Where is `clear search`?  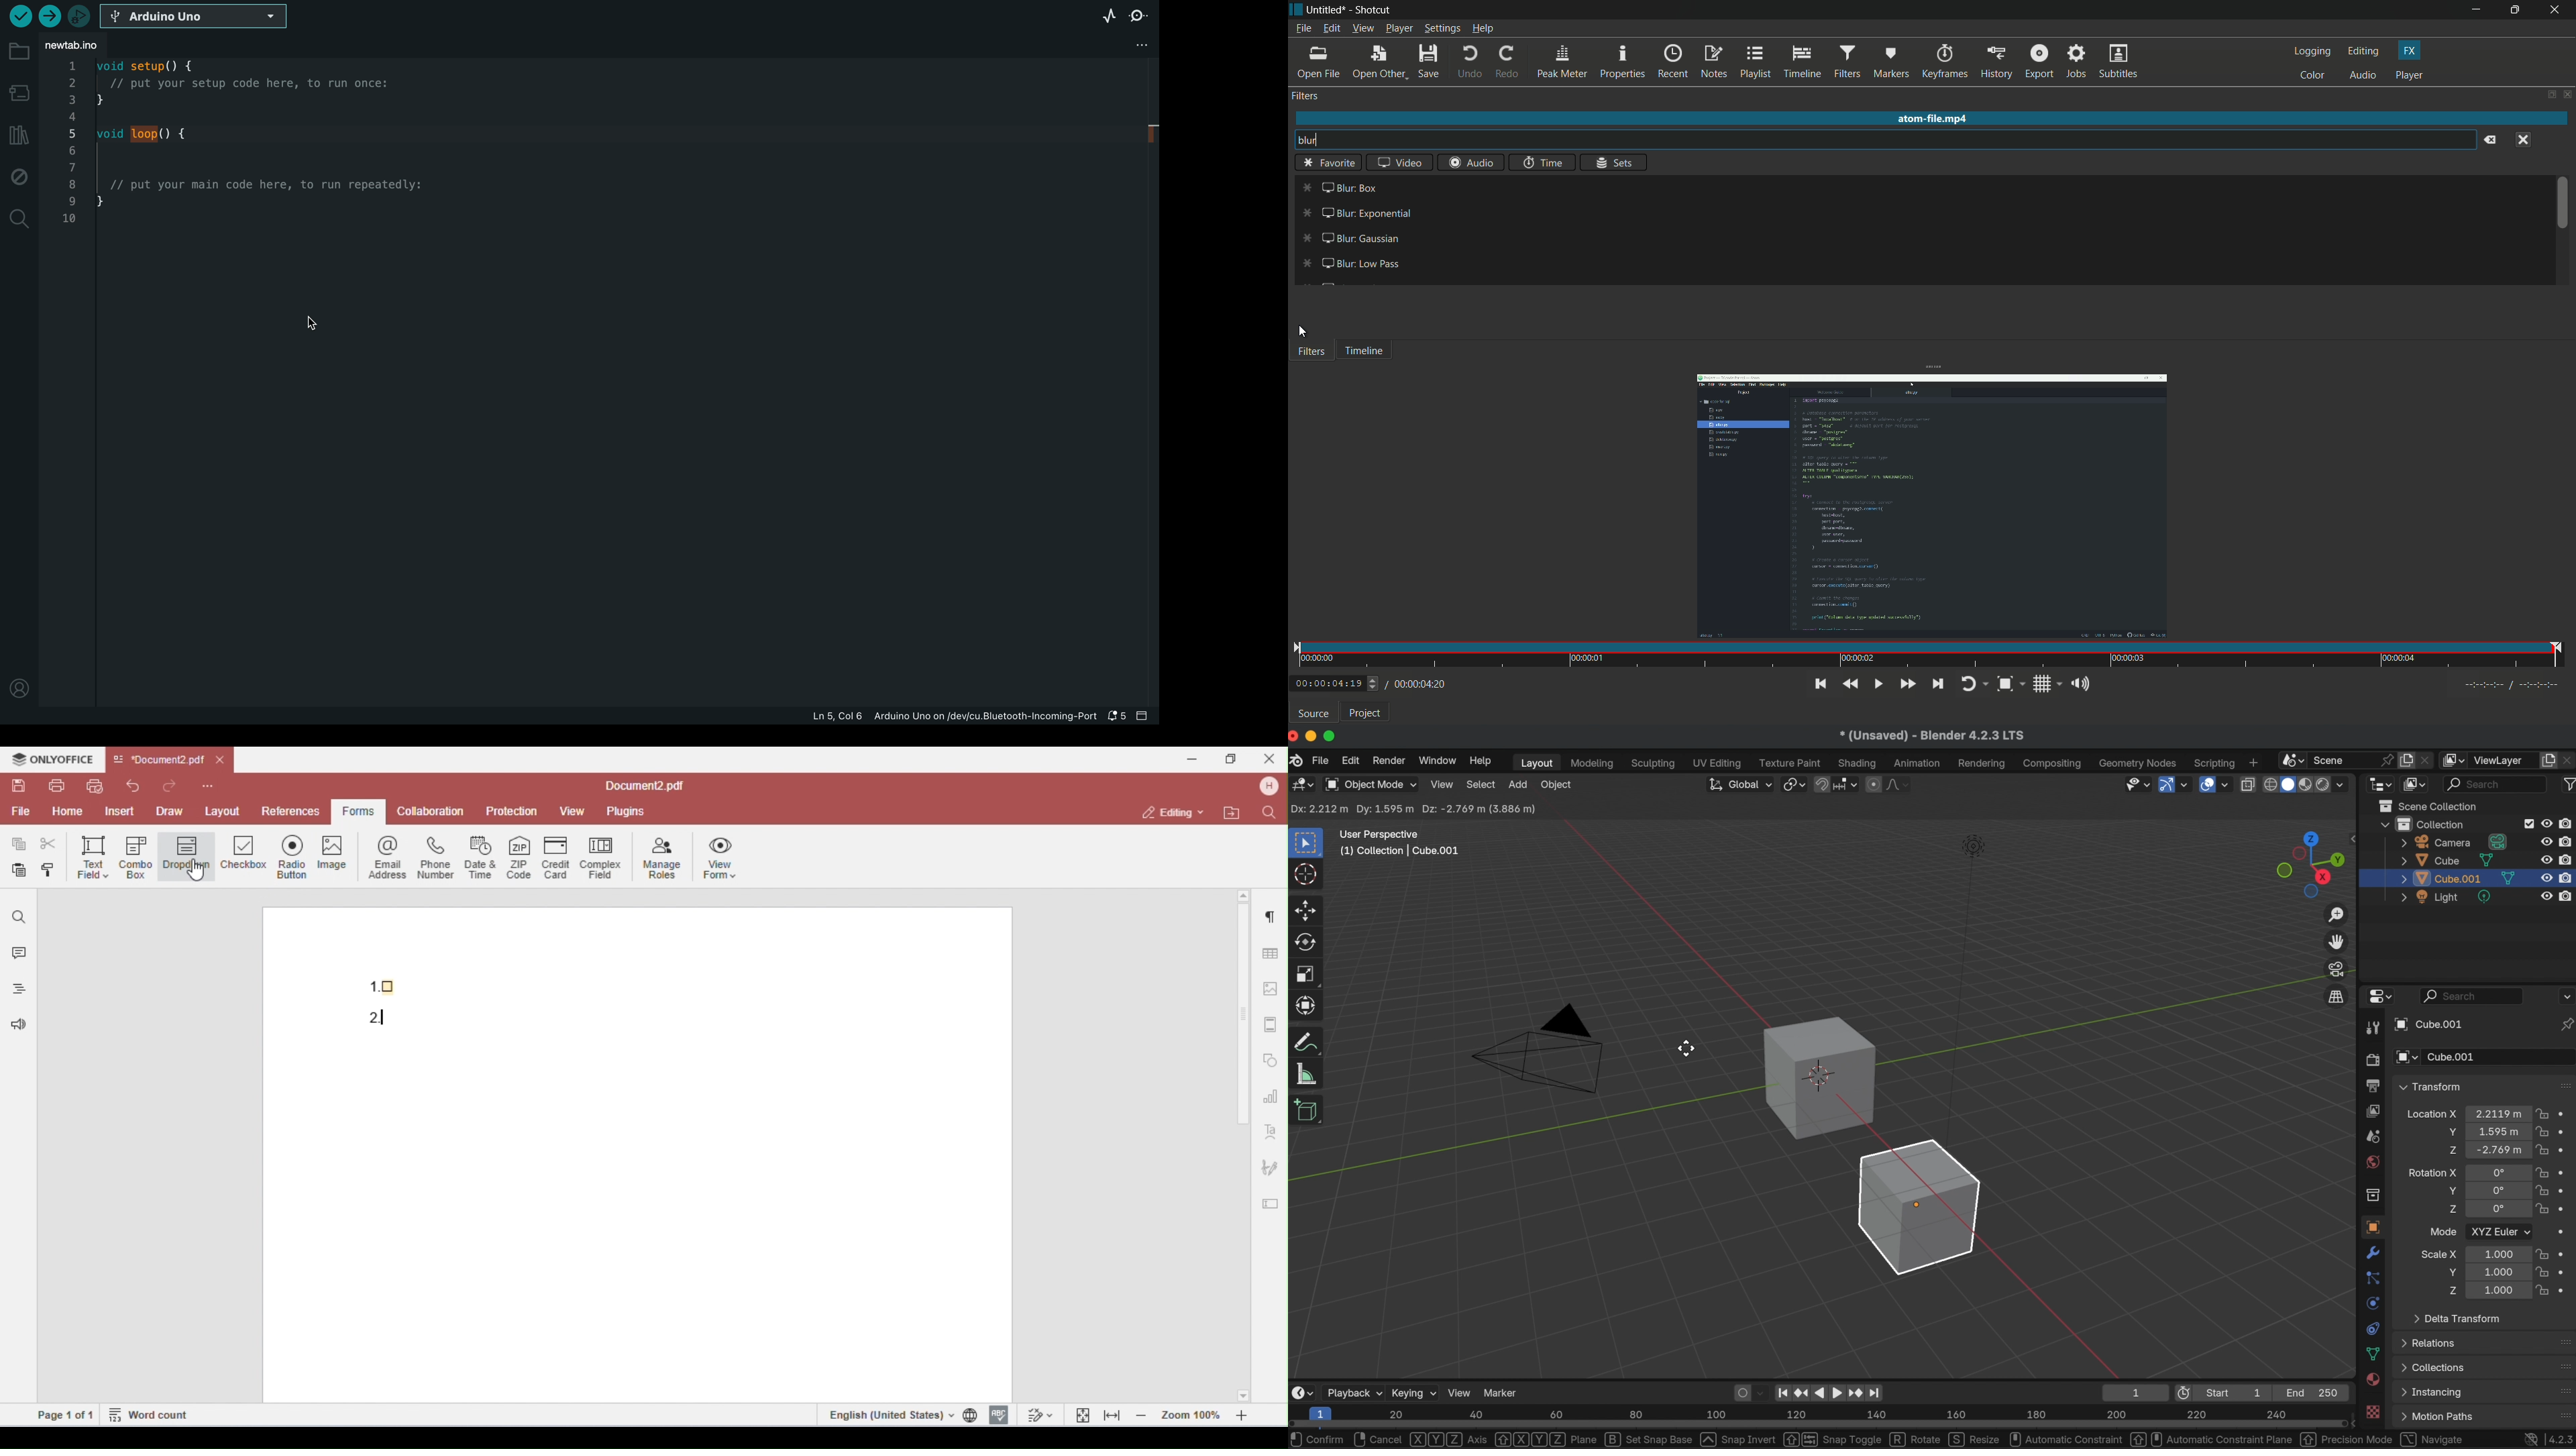
clear search is located at coordinates (2491, 140).